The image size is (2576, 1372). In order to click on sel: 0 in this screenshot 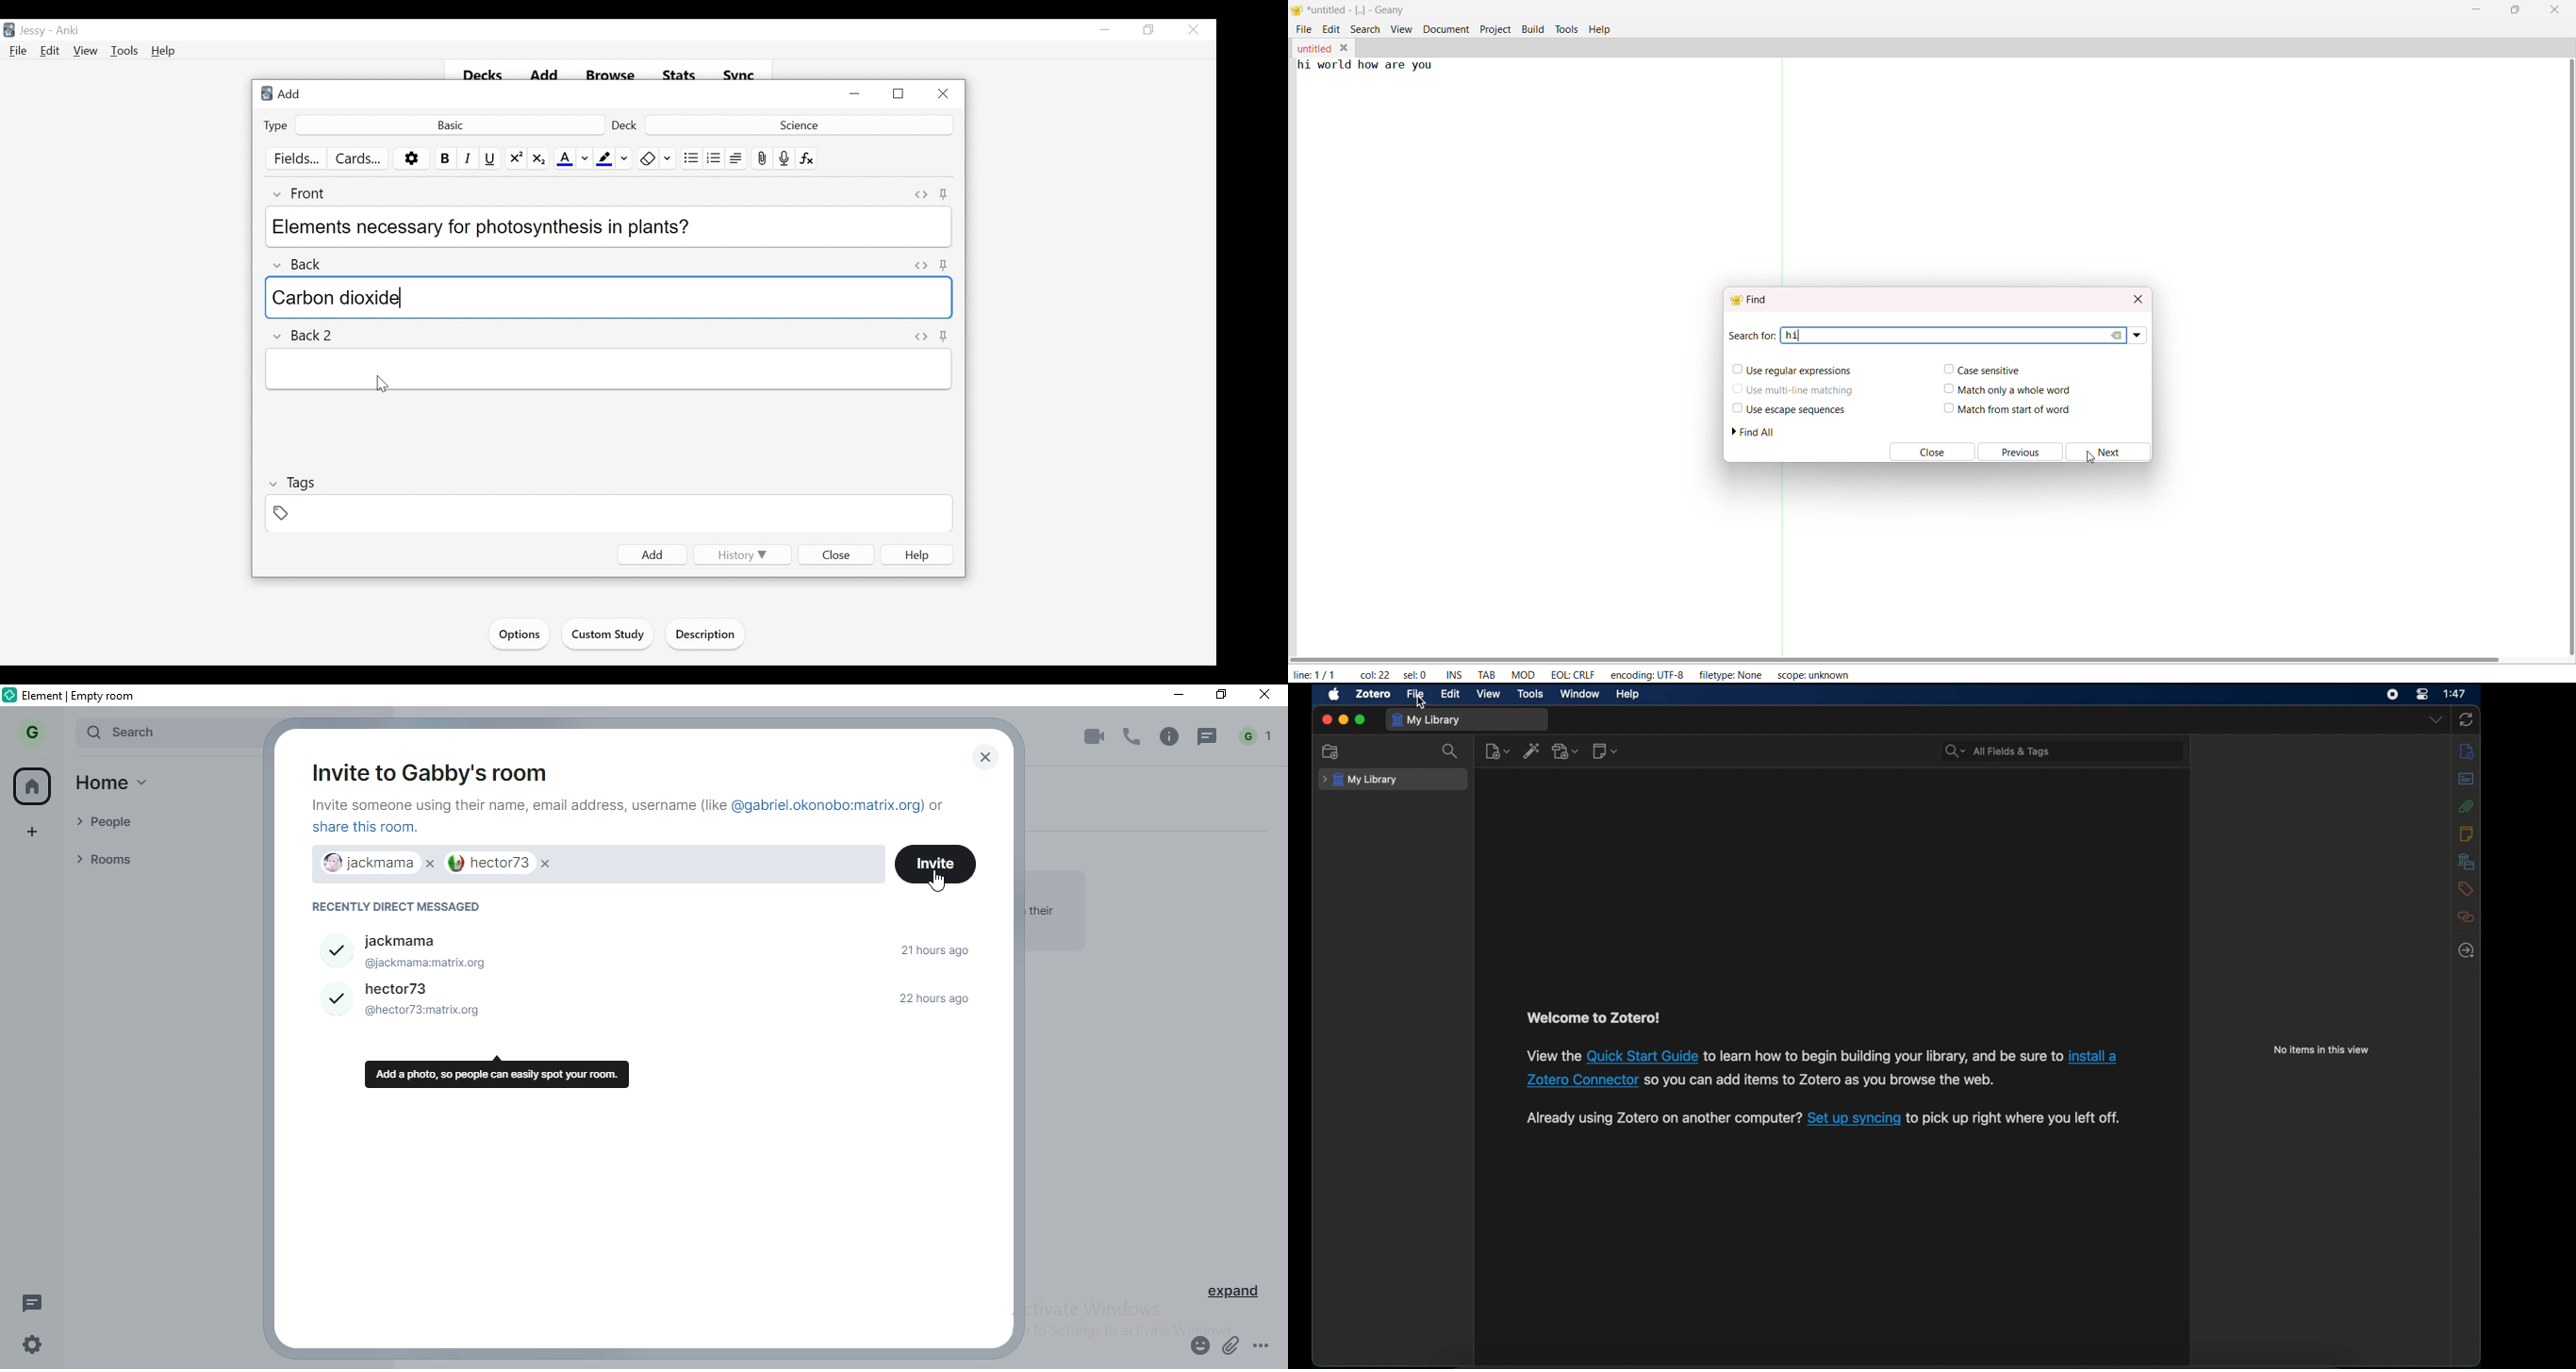, I will do `click(1417, 675)`.